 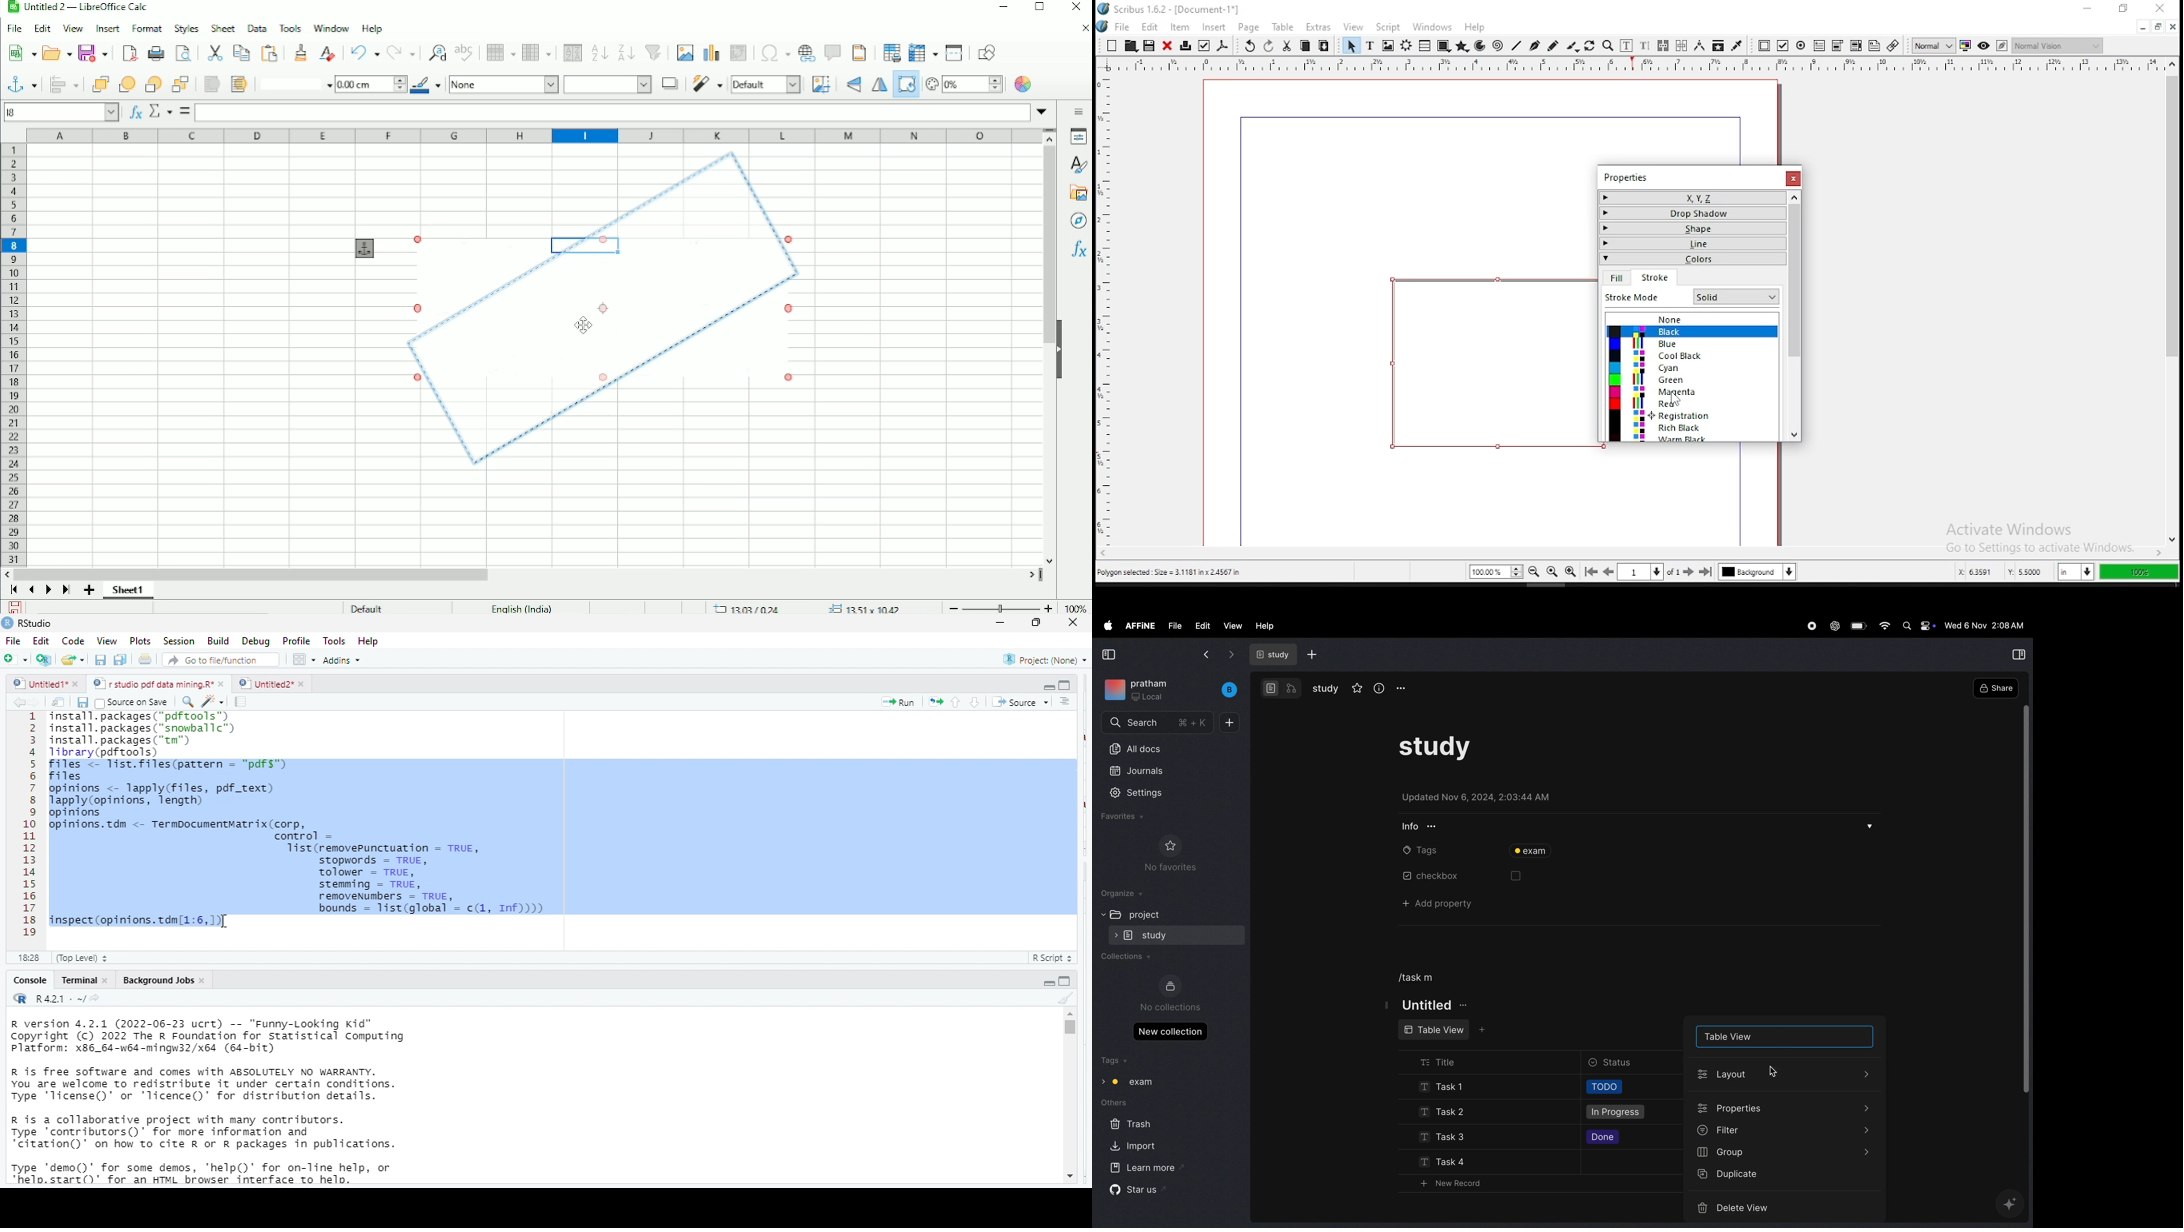 What do you see at coordinates (1076, 137) in the screenshot?
I see `Properties` at bounding box center [1076, 137].